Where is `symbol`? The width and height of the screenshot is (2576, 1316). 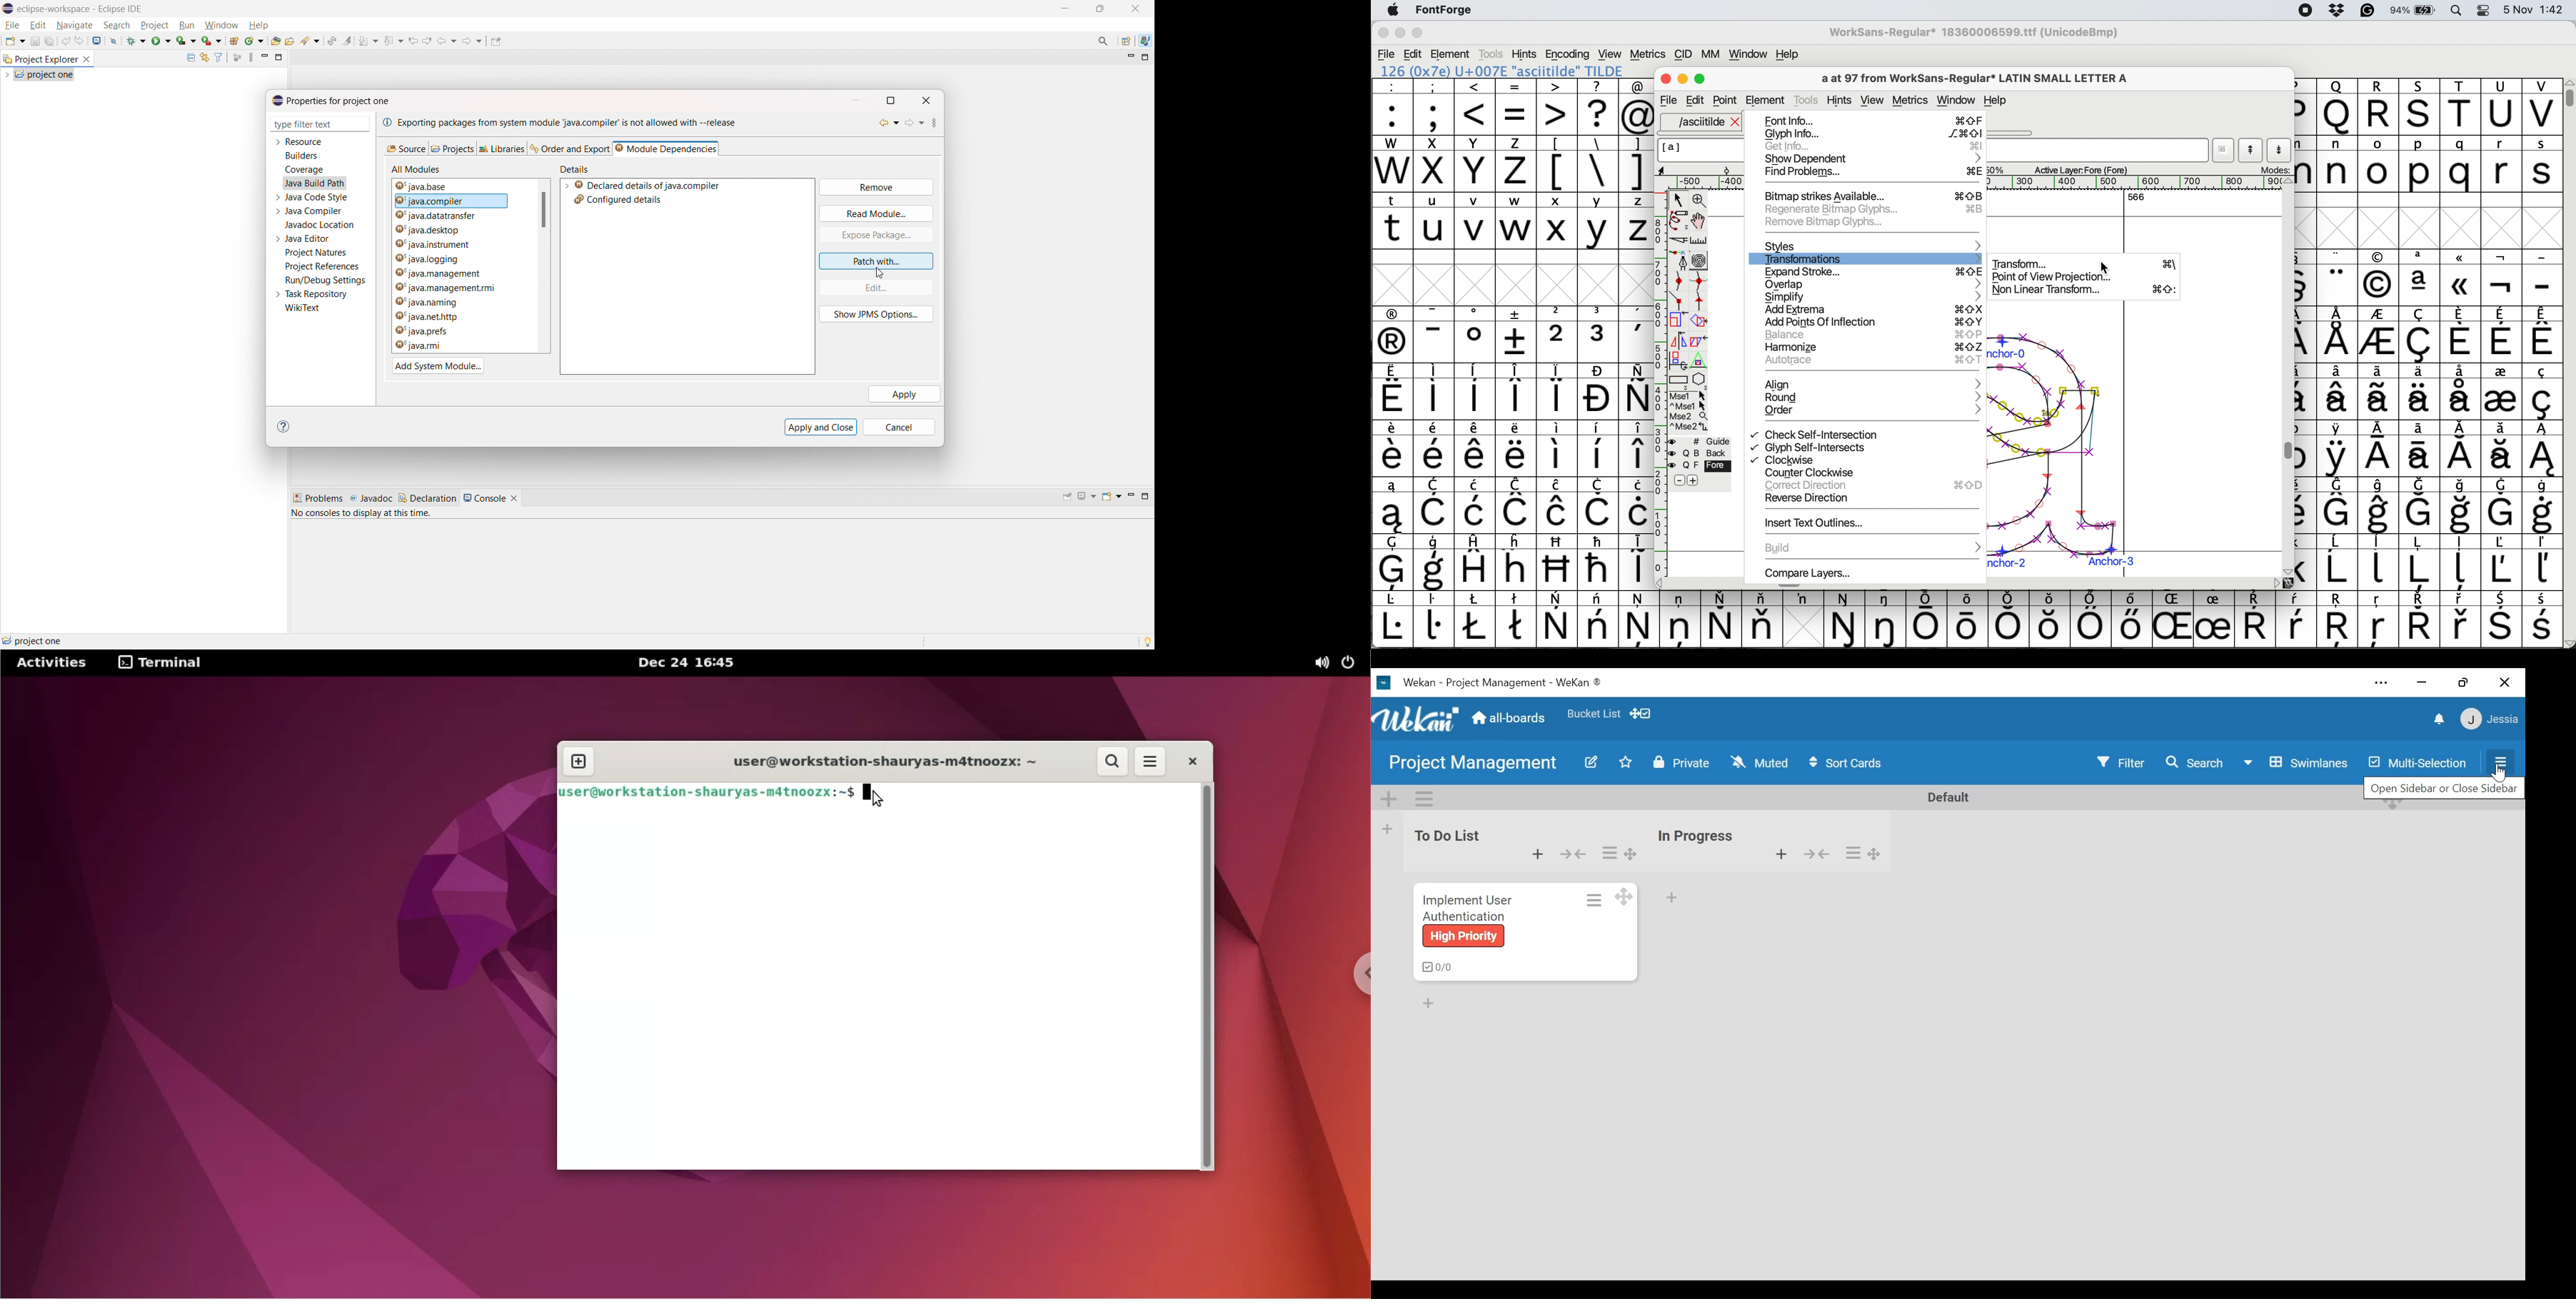 symbol is located at coordinates (2461, 391).